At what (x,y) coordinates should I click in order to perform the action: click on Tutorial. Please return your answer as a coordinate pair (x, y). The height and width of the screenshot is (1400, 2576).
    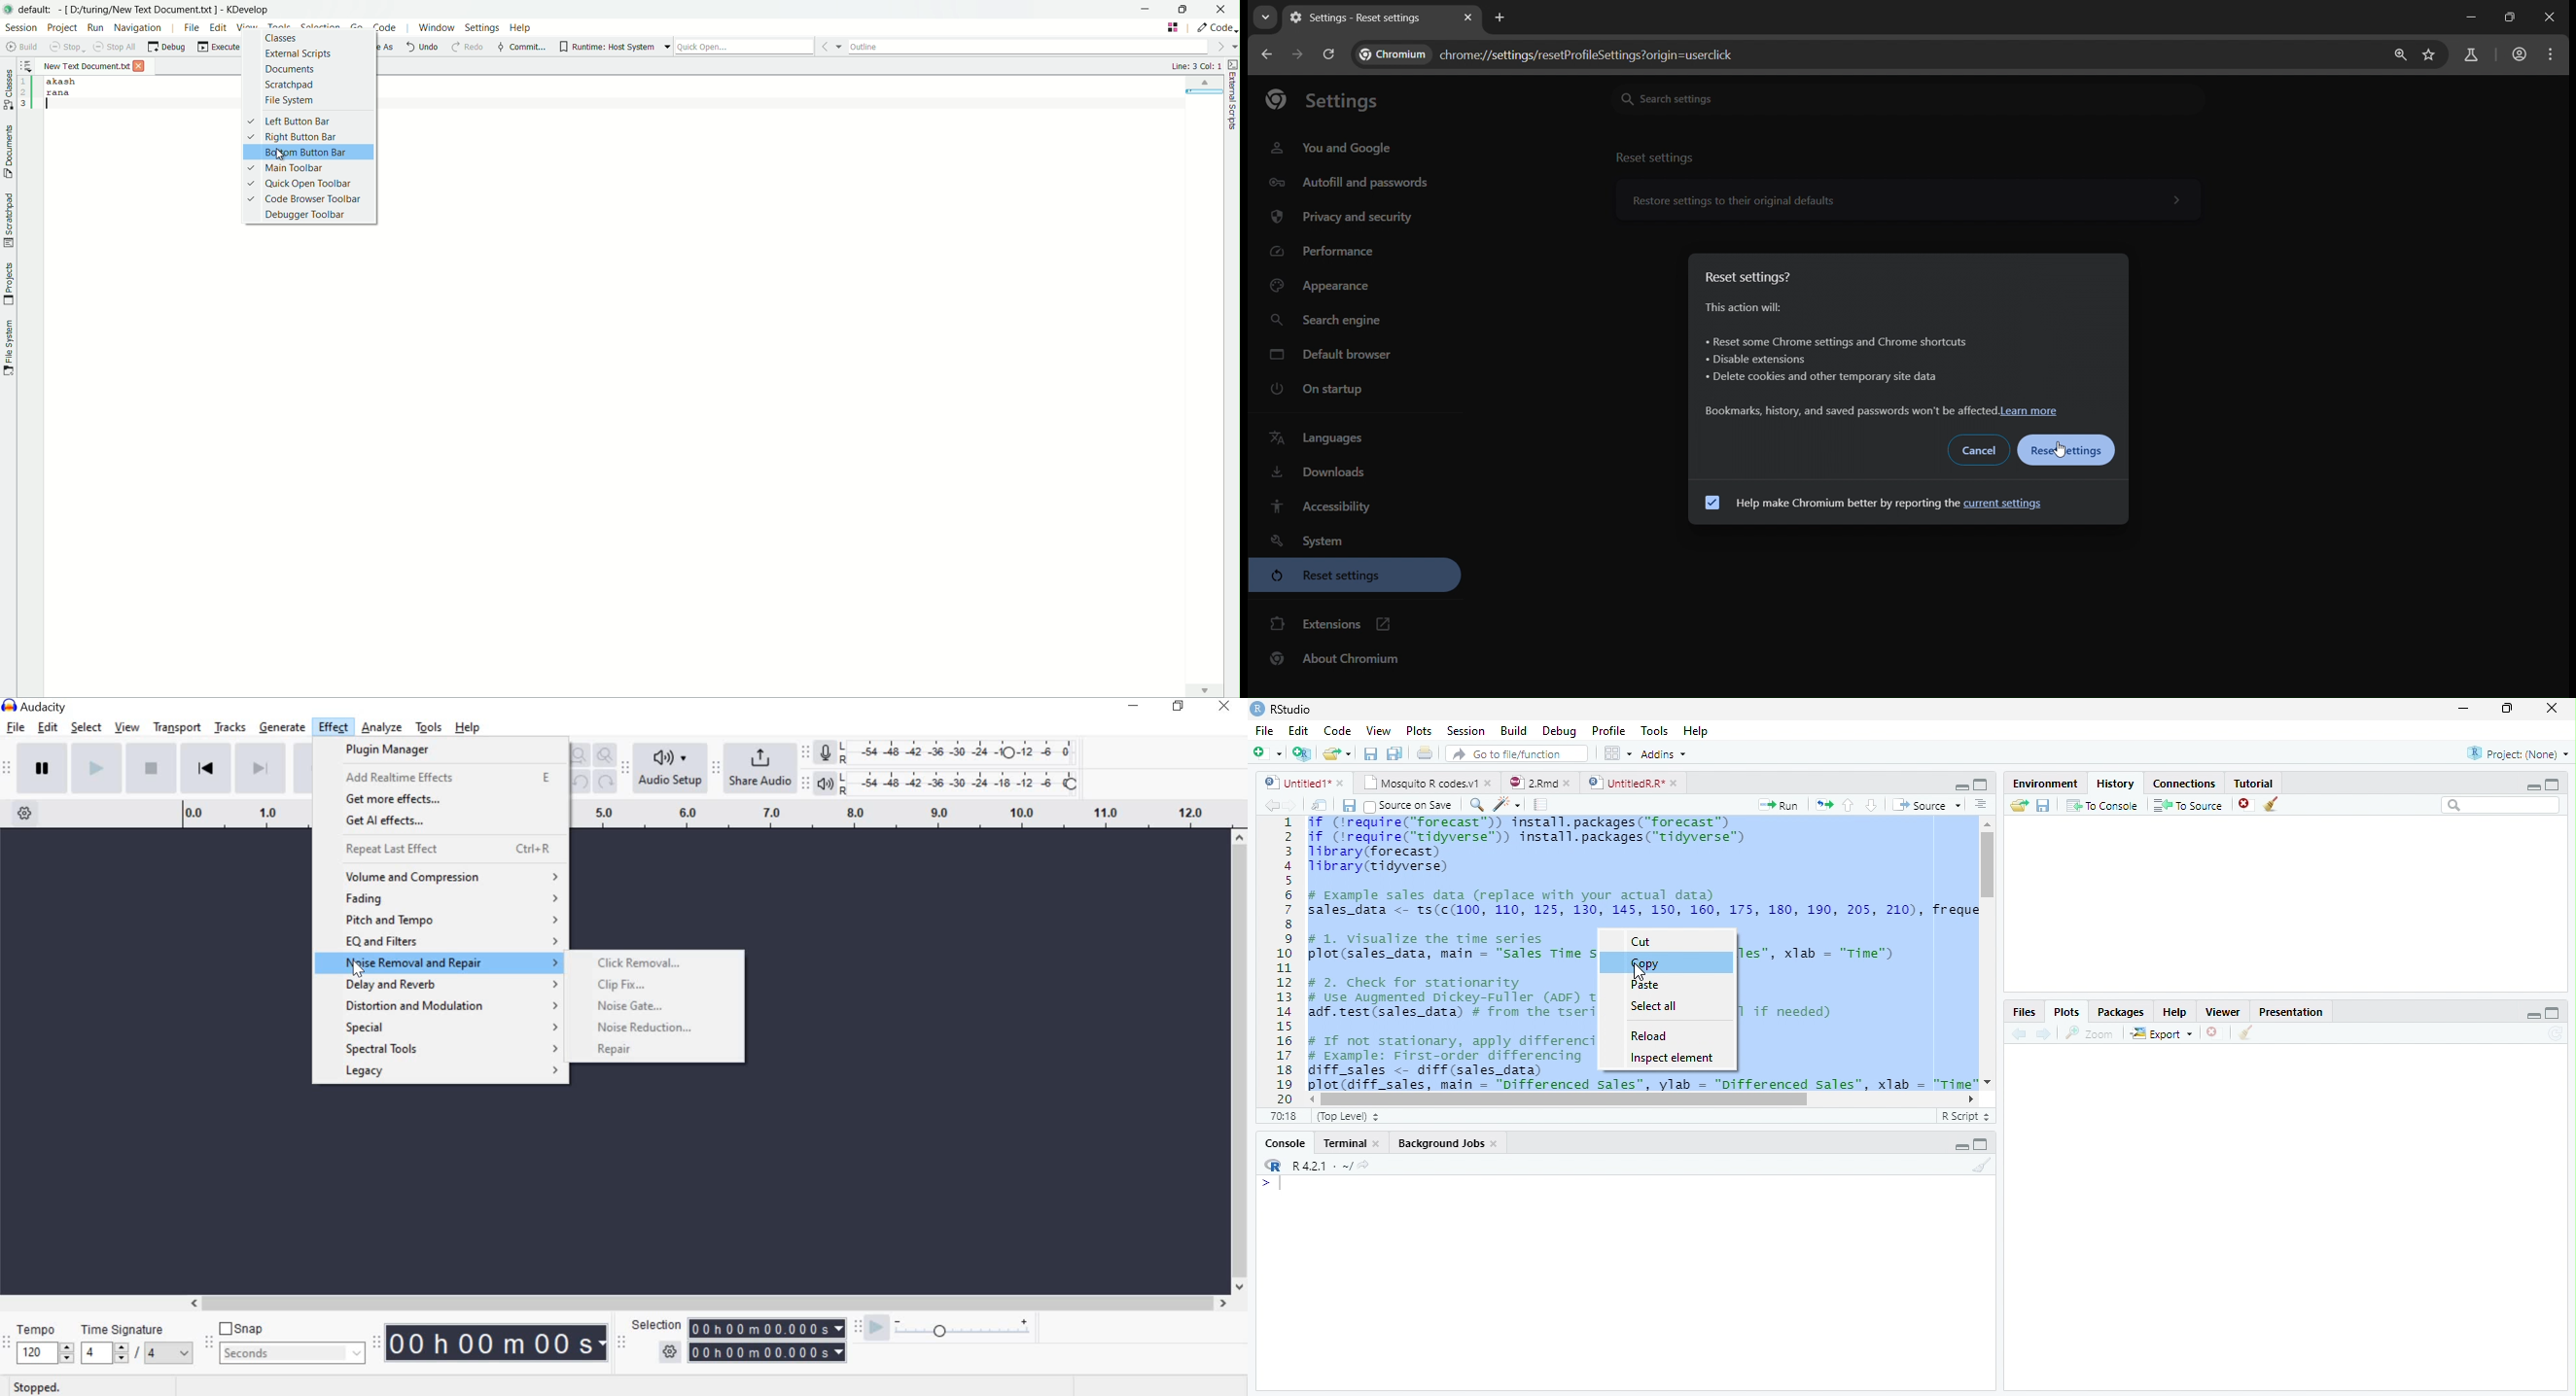
    Looking at the image, I should click on (2253, 784).